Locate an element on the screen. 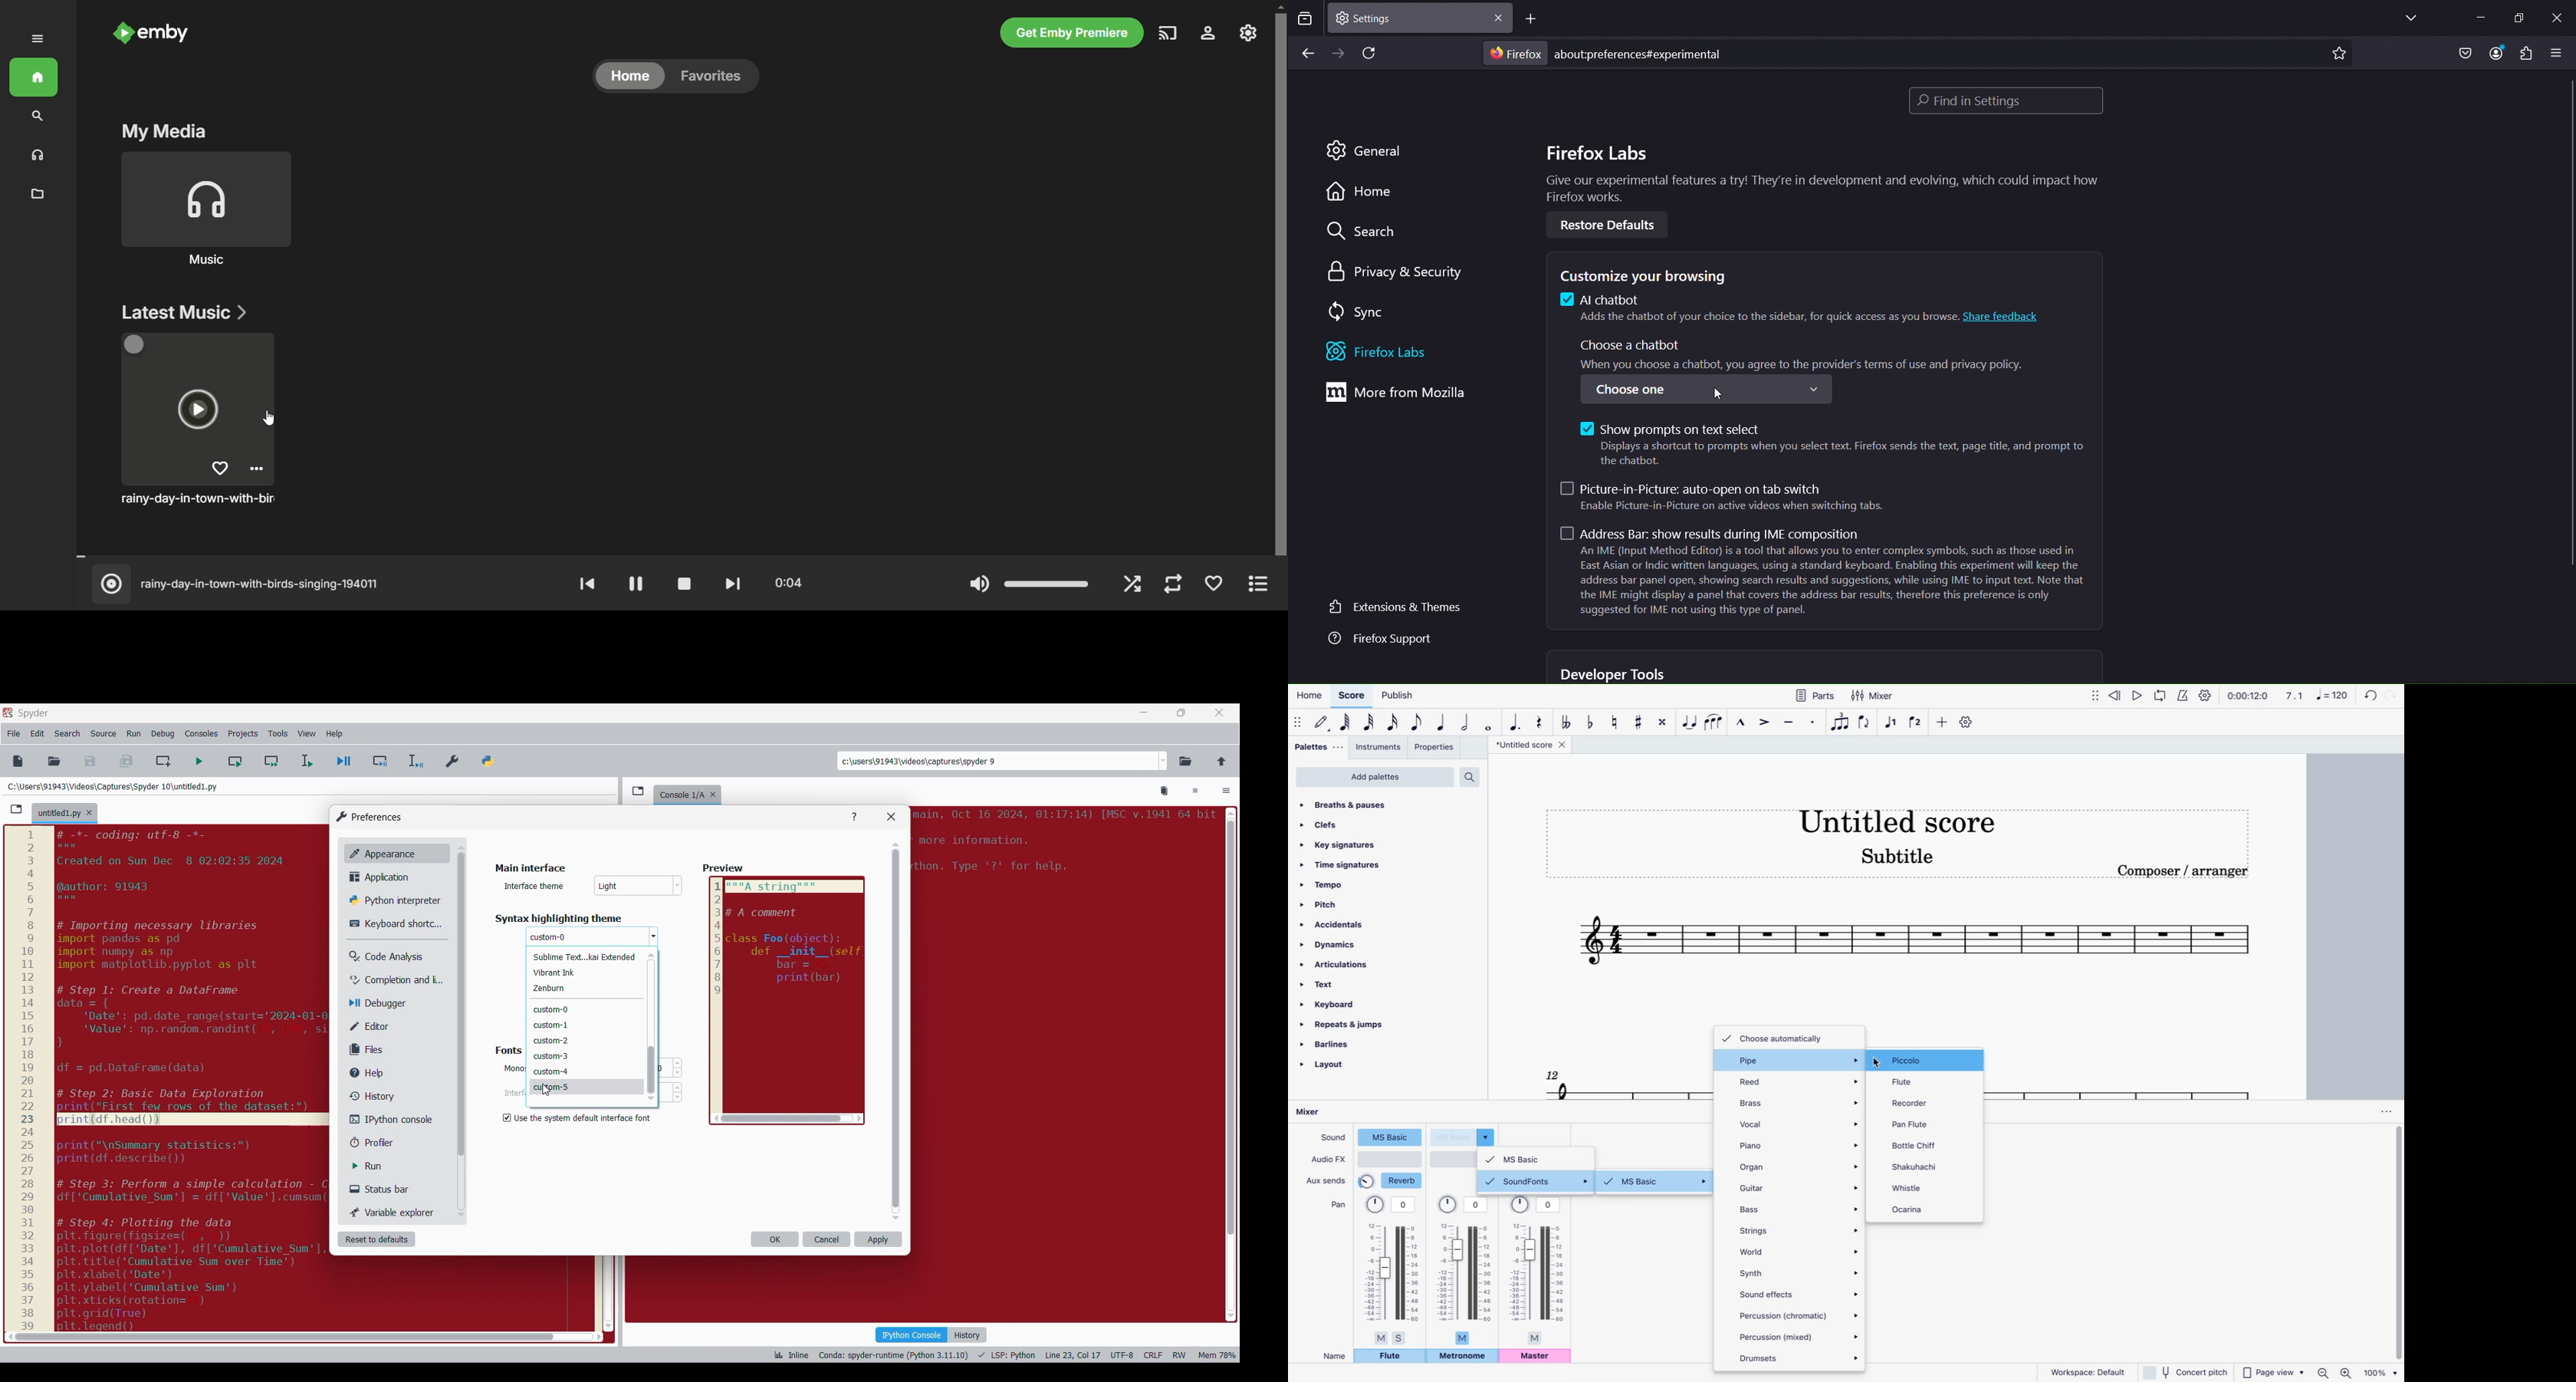 The height and width of the screenshot is (1400, 2576). Show in smaller tab is located at coordinates (1182, 713).